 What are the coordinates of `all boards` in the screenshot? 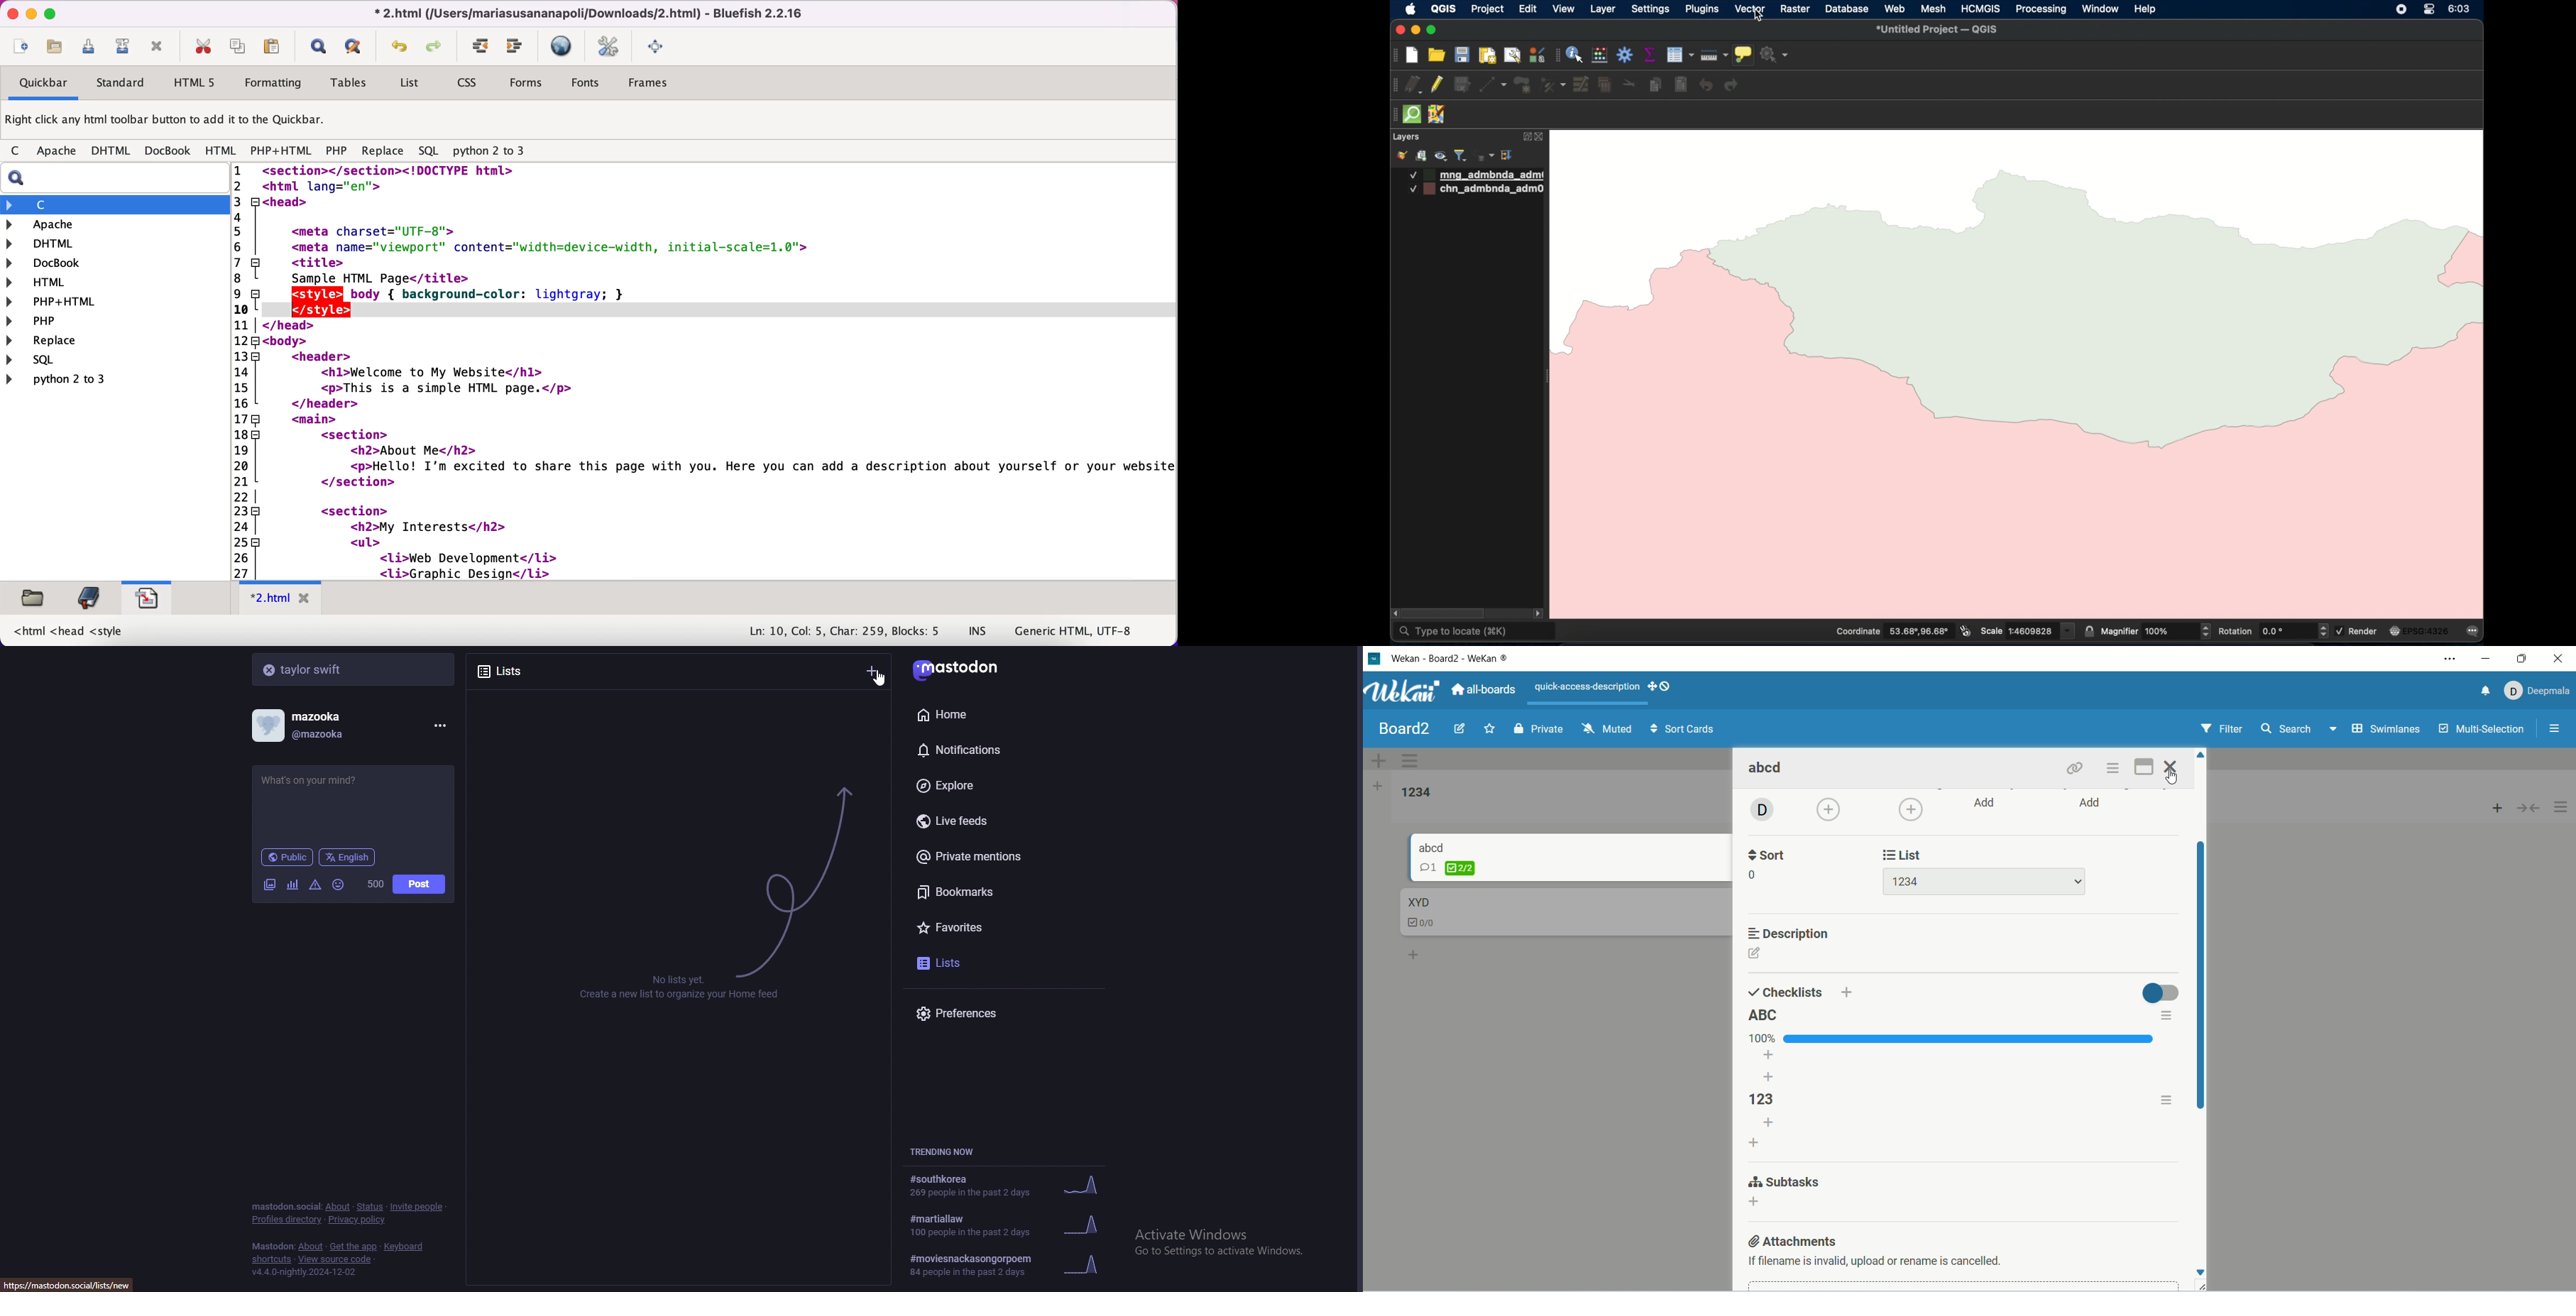 It's located at (1487, 690).